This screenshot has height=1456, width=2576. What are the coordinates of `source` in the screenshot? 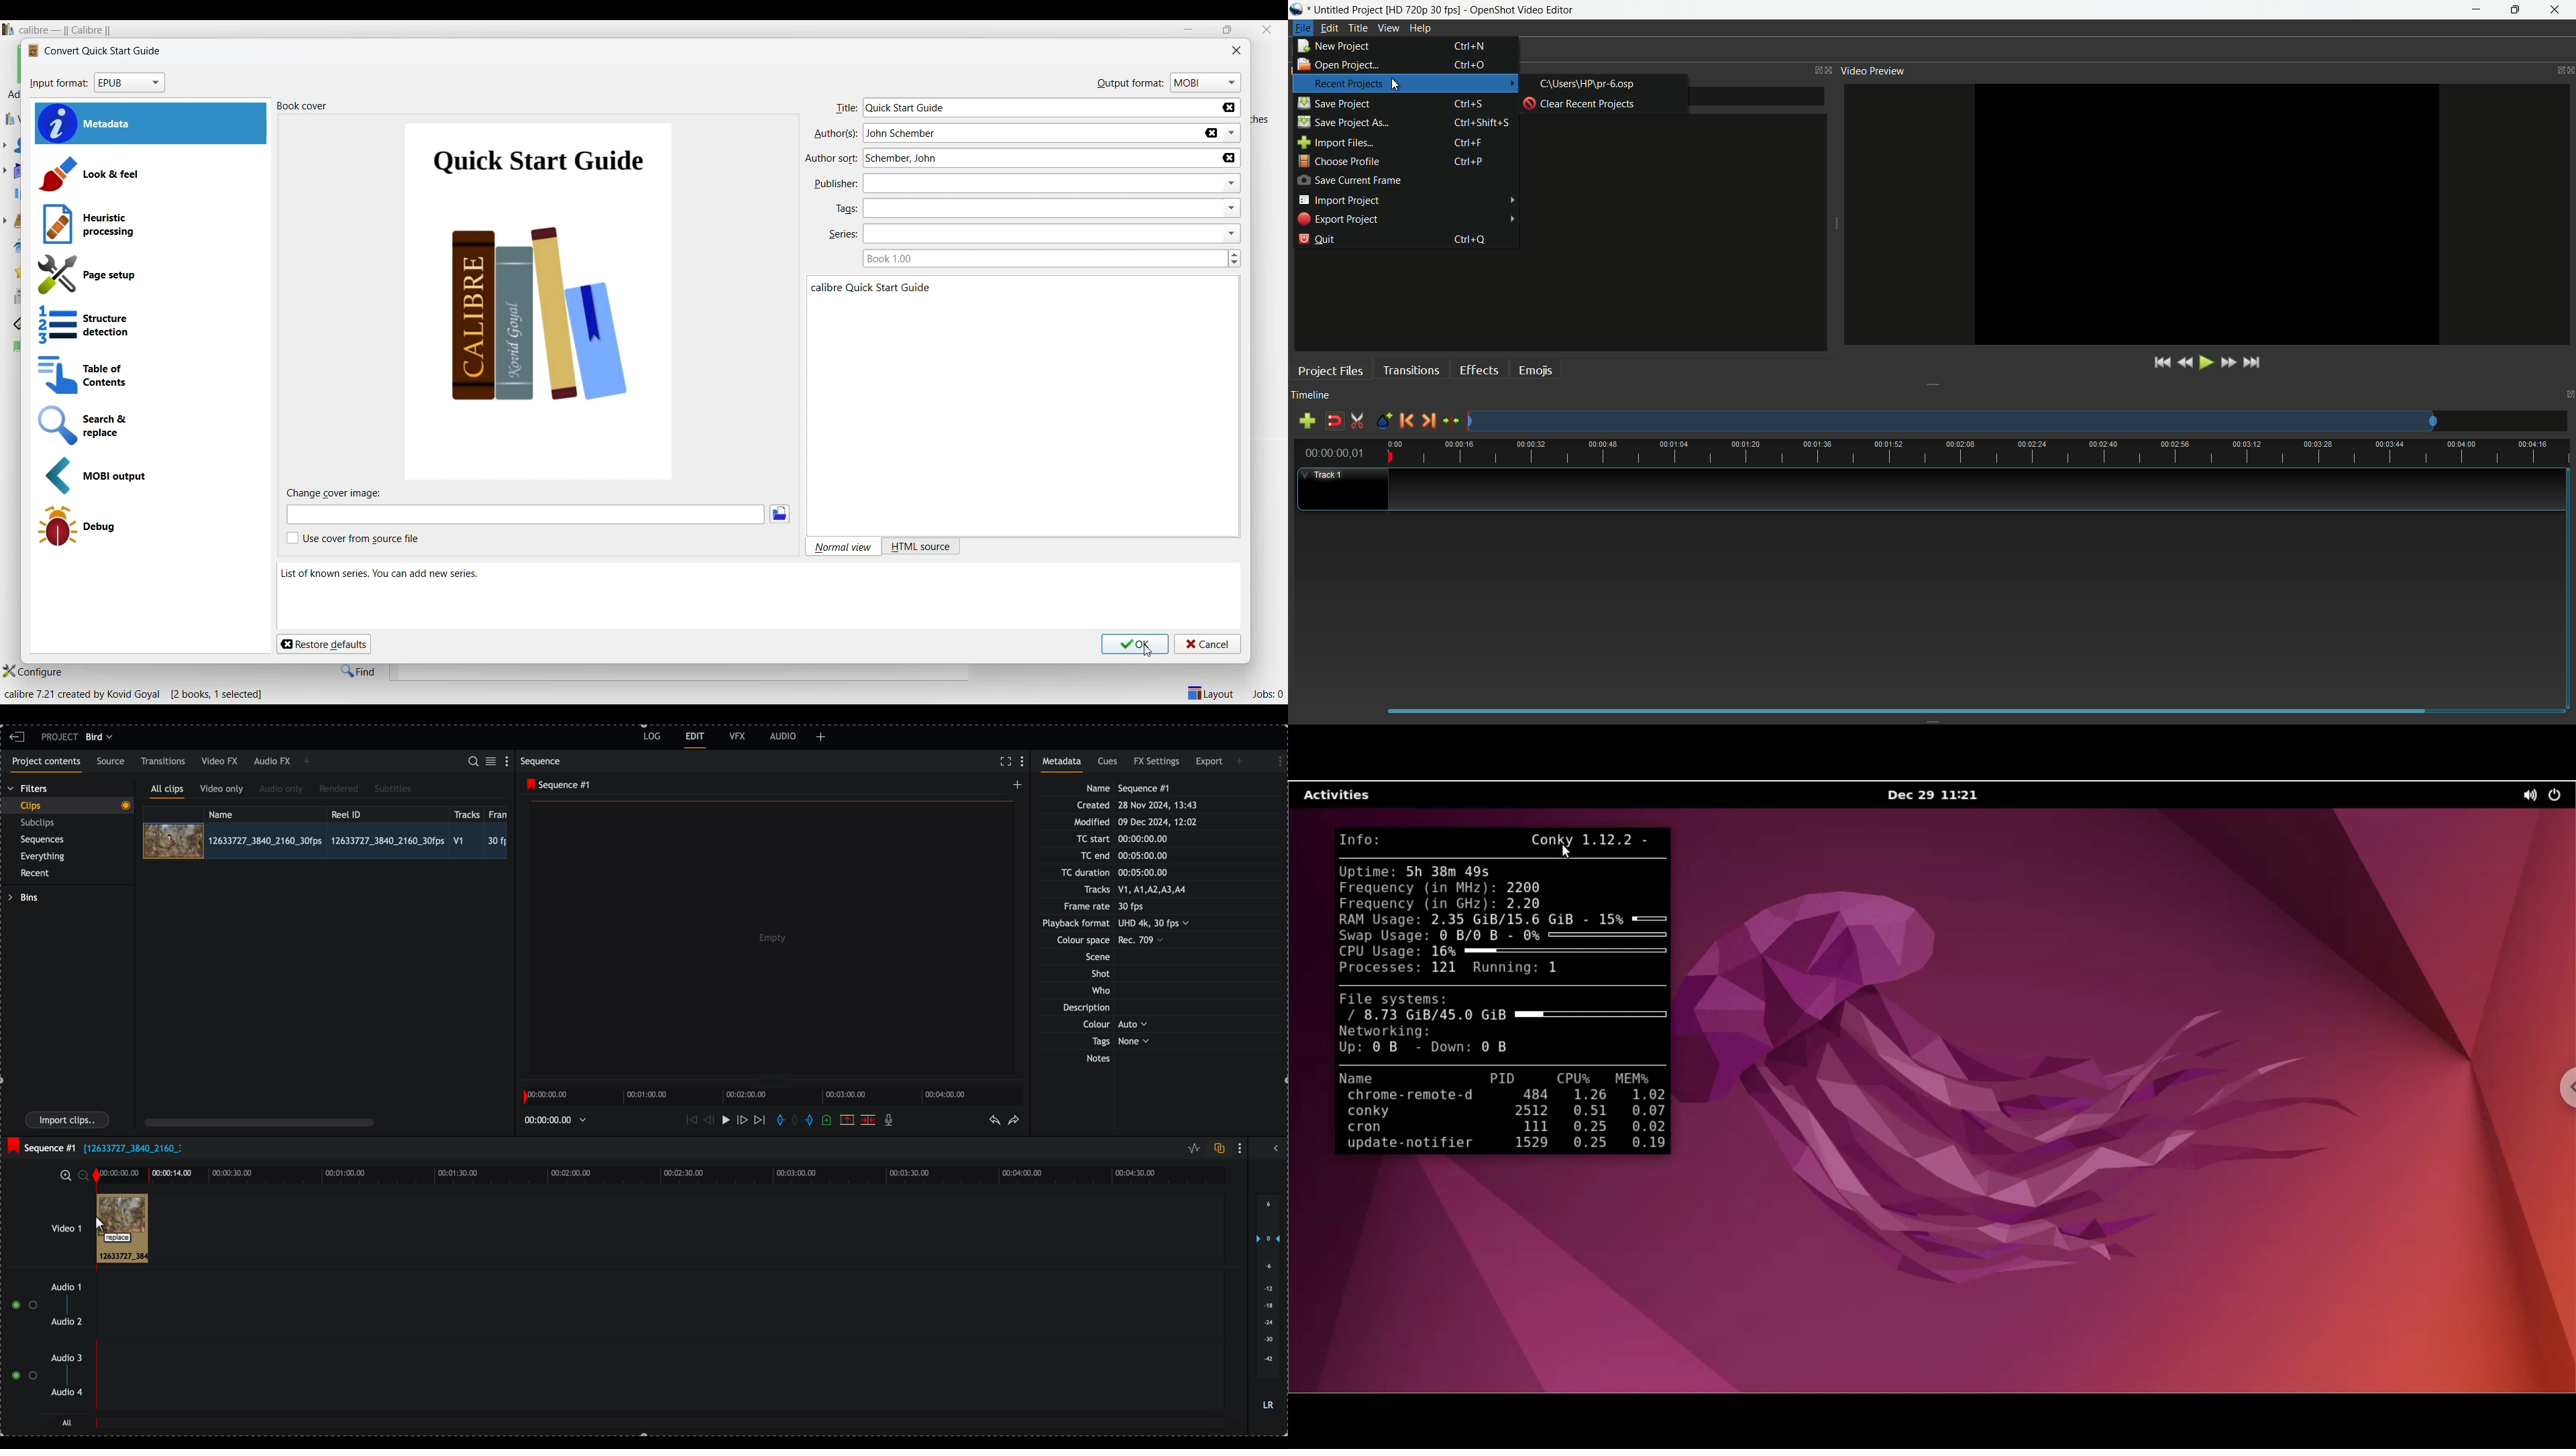 It's located at (113, 762).